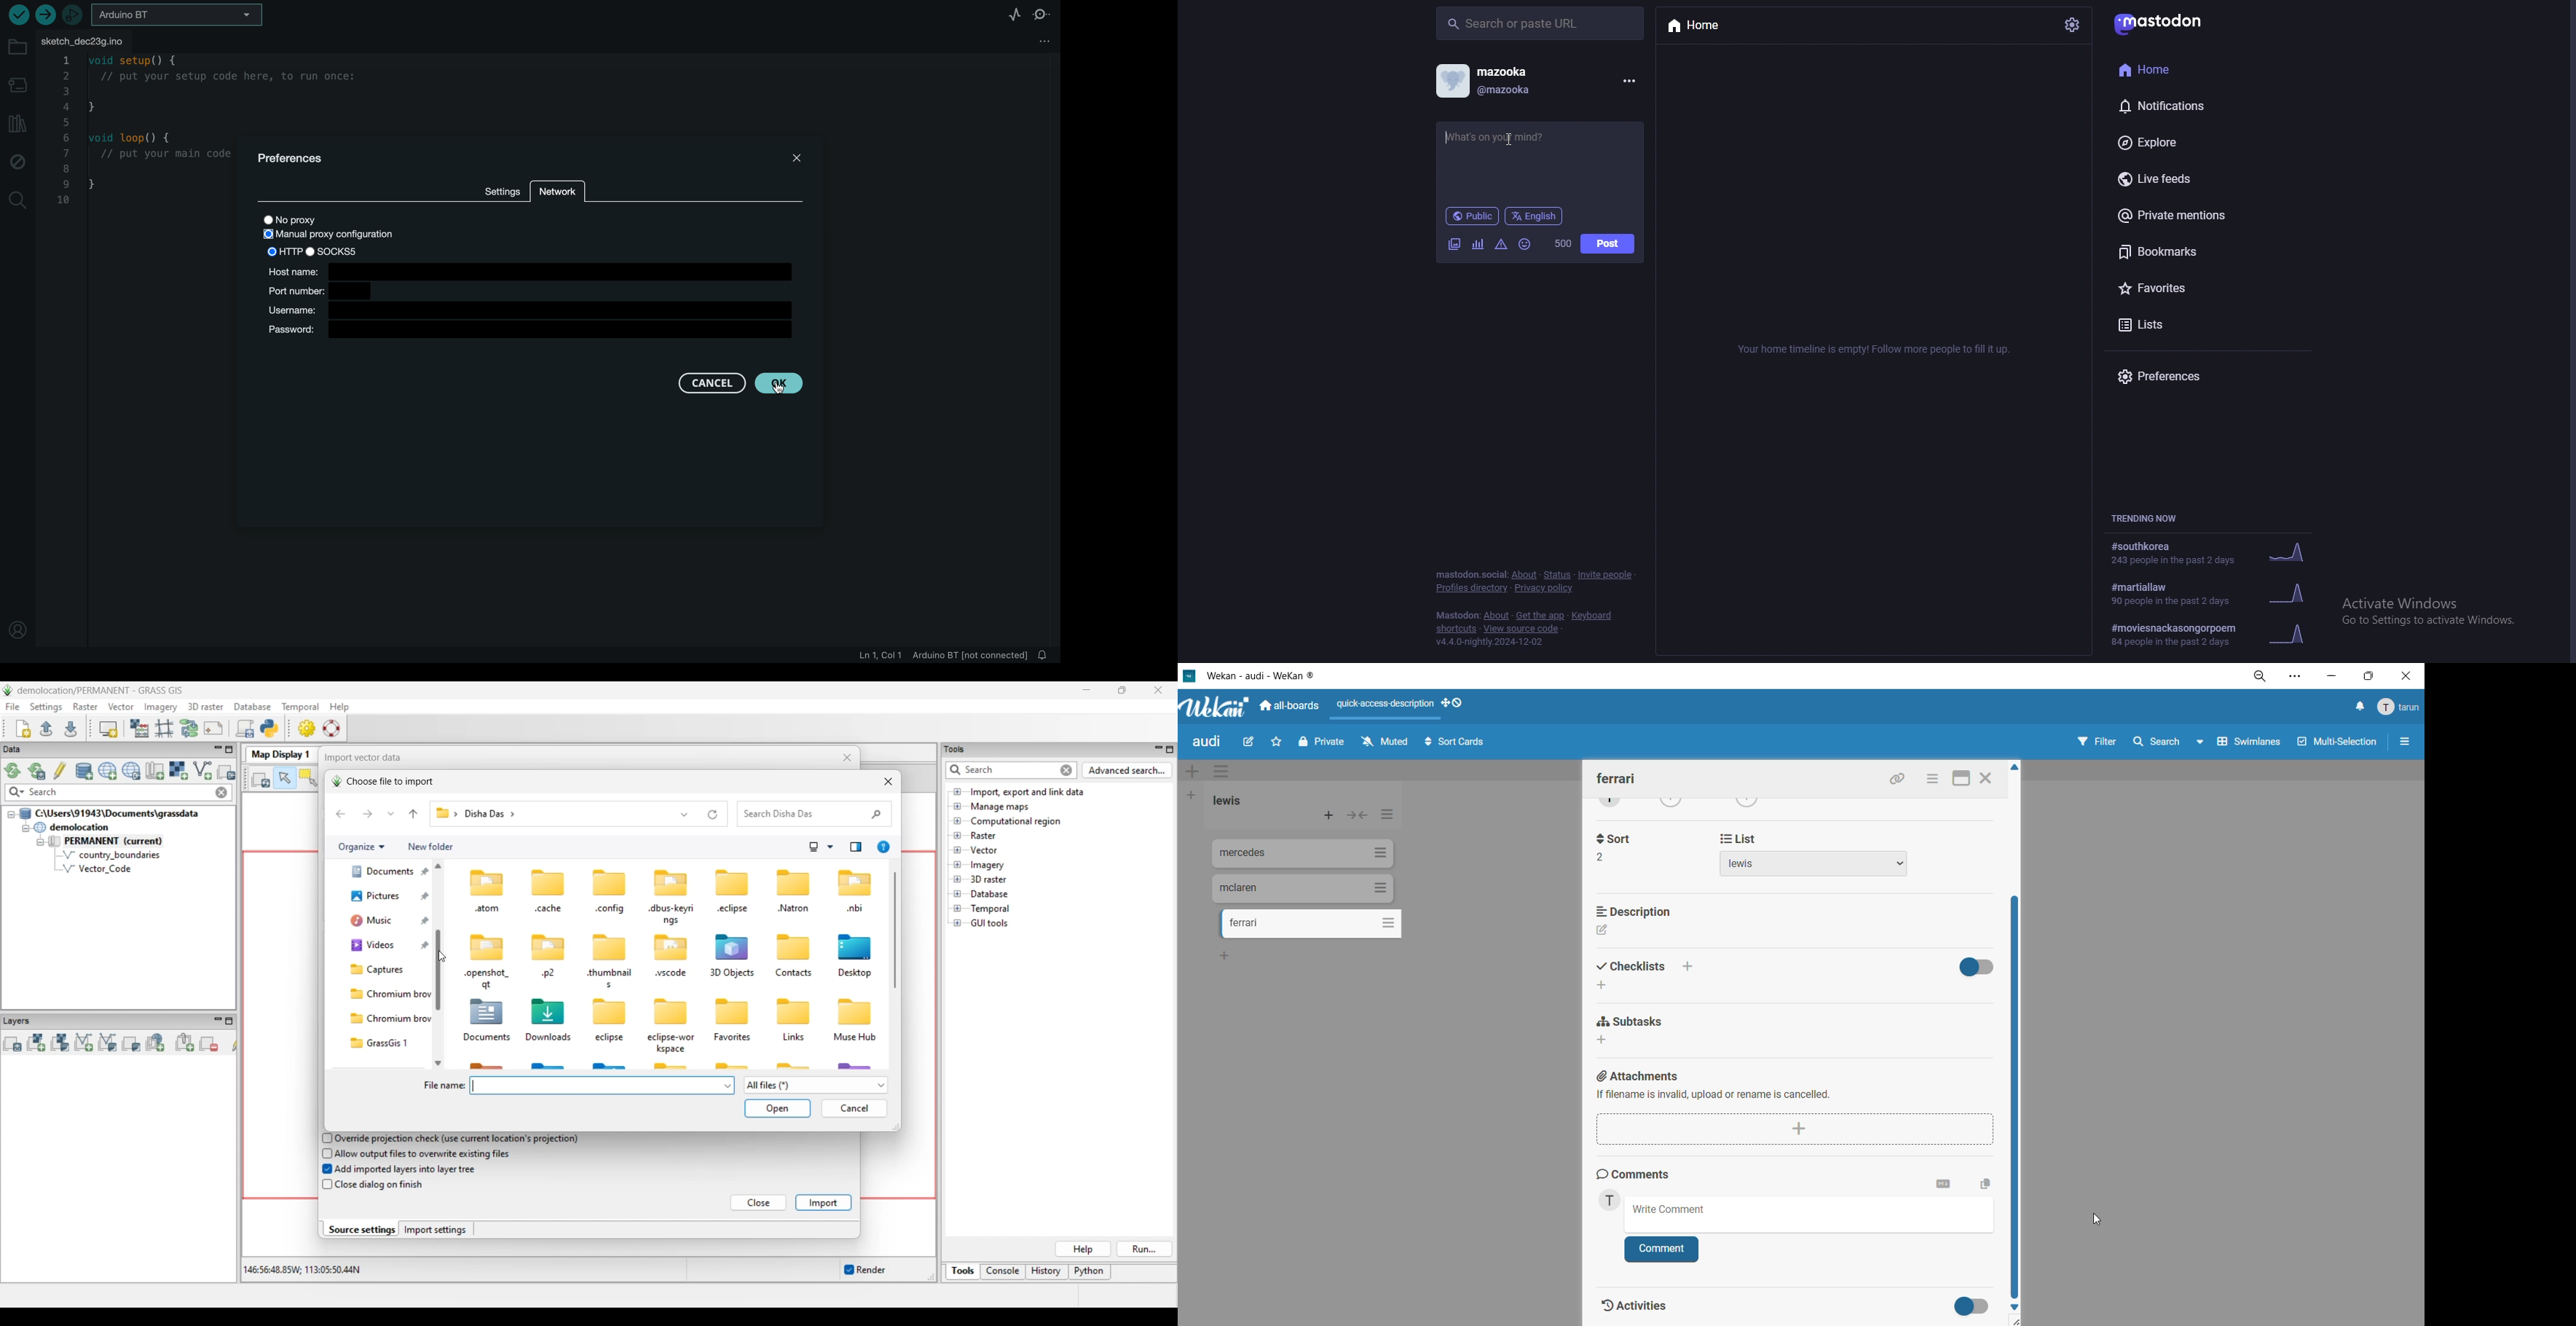 The image size is (2576, 1344). I want to click on keyboard, so click(1591, 616).